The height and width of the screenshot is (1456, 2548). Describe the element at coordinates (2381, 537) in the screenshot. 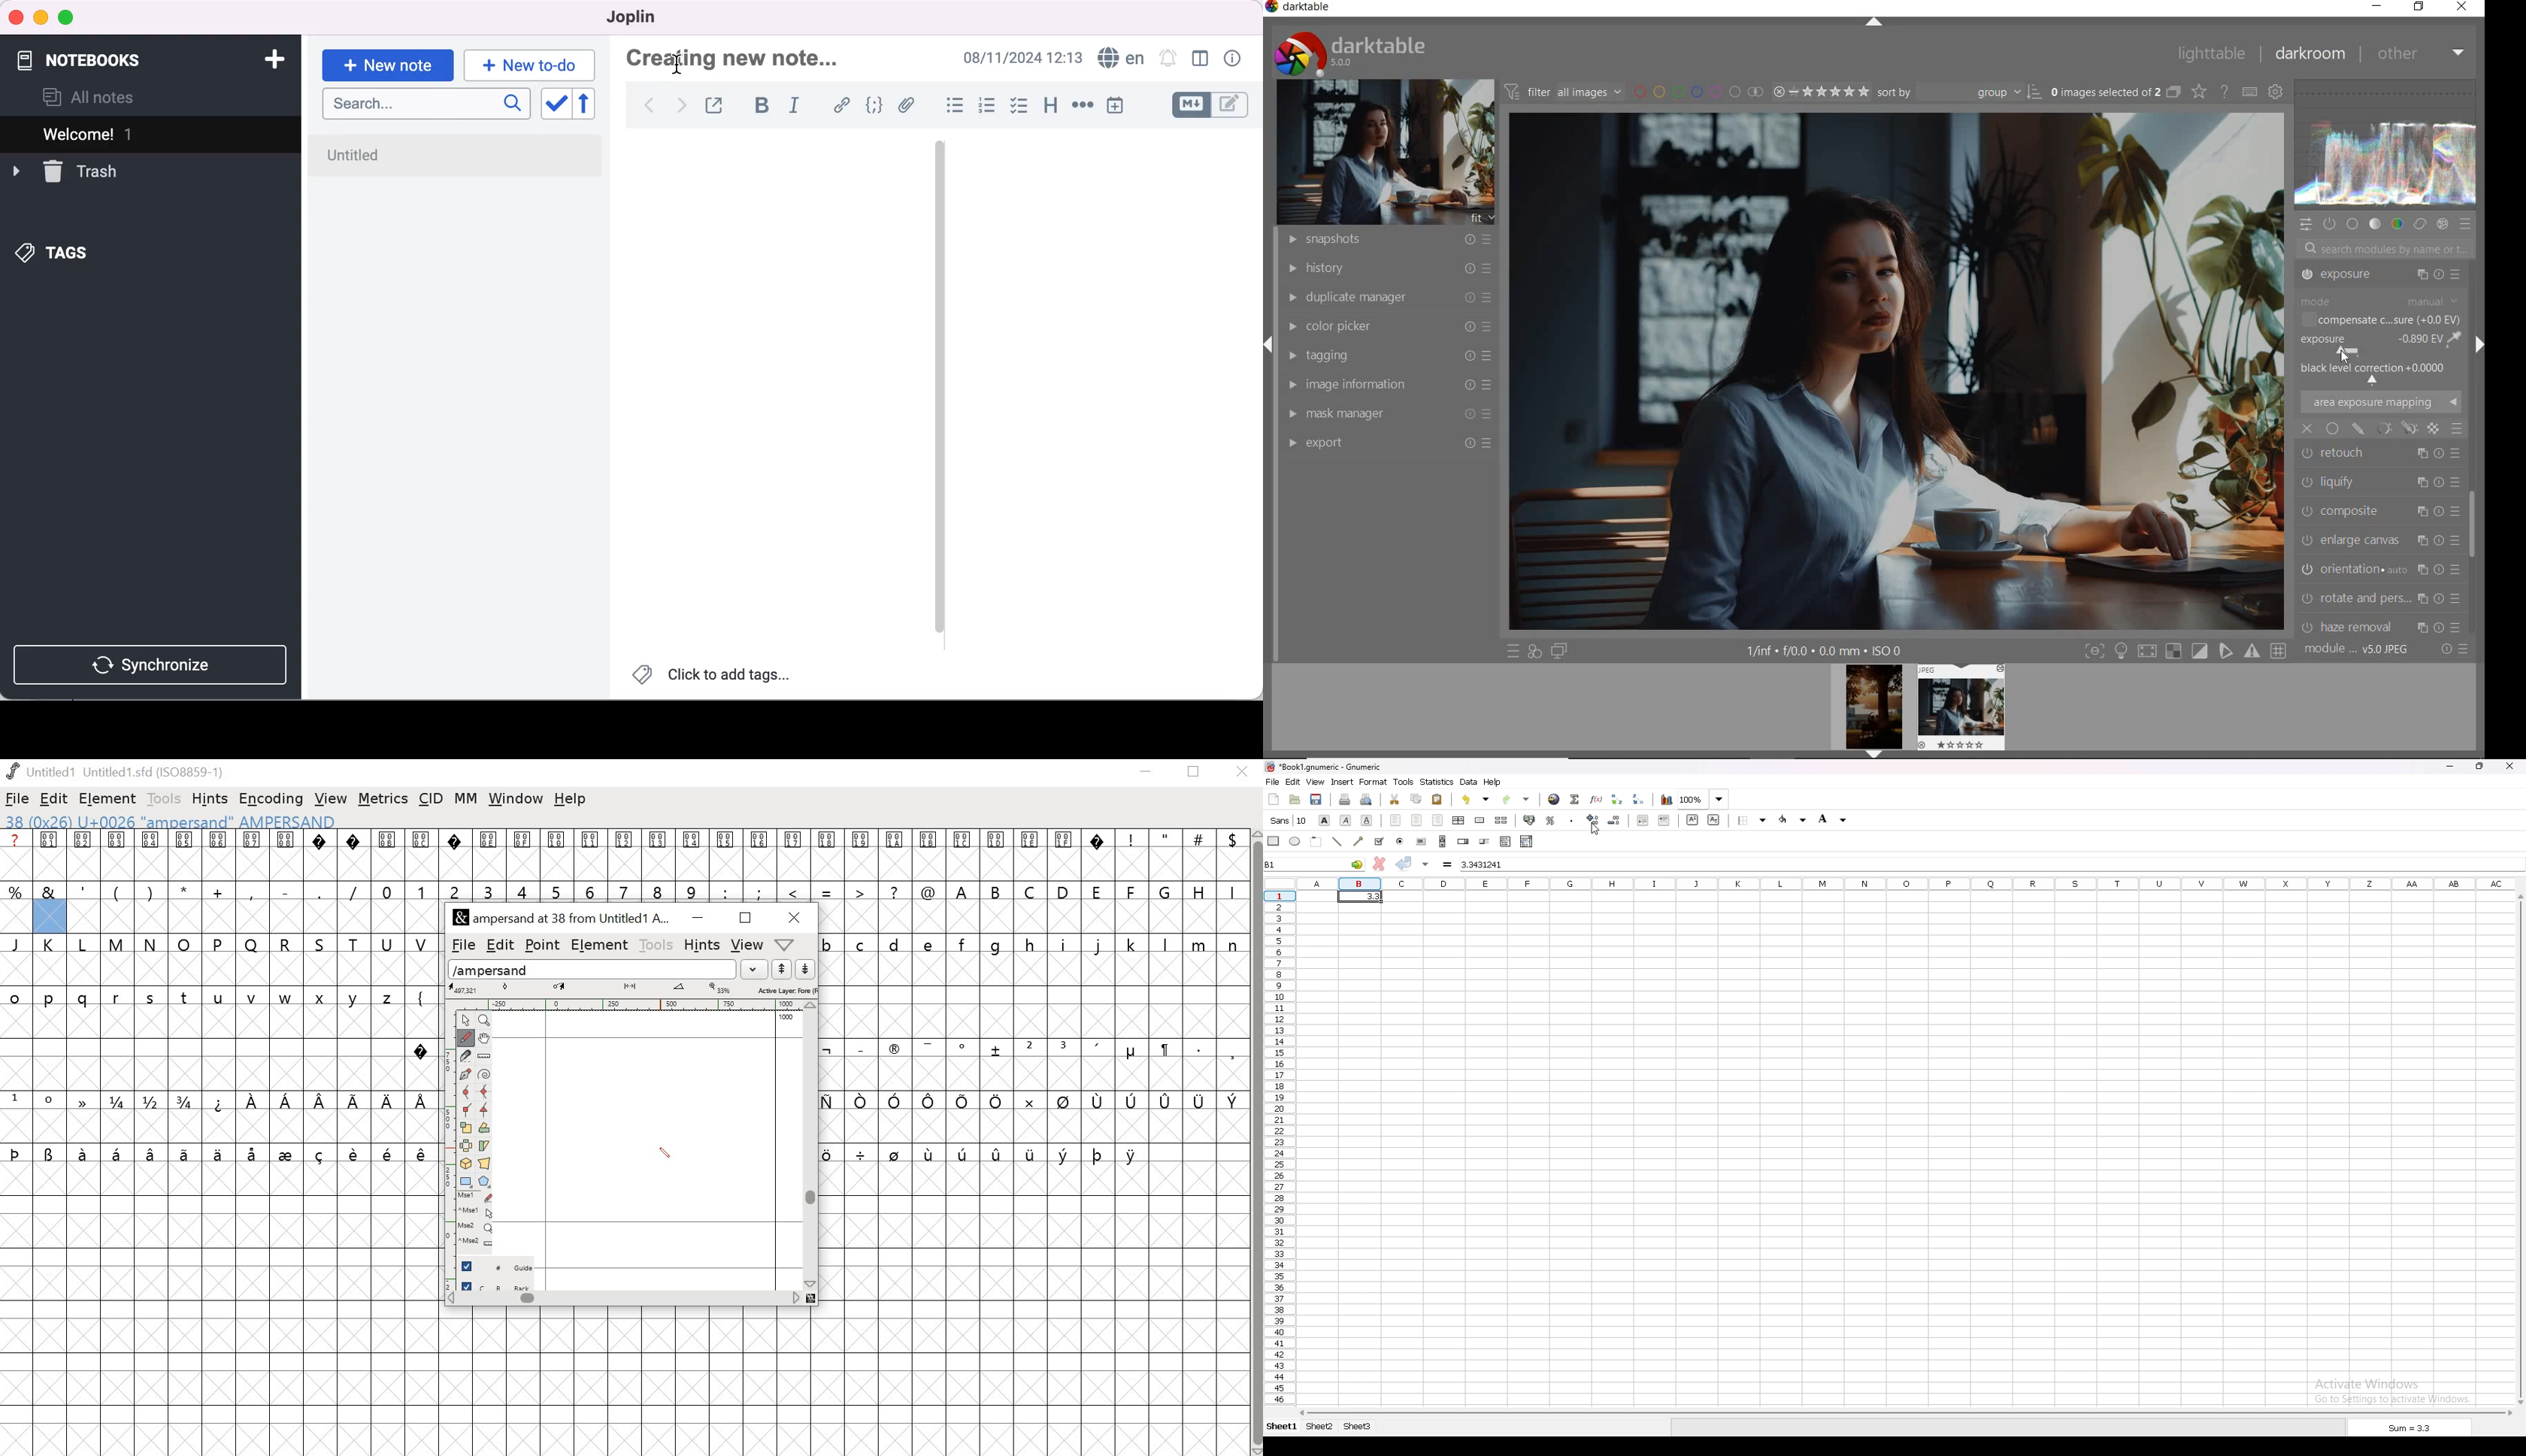

I see `HAZE REMOVAL` at that location.